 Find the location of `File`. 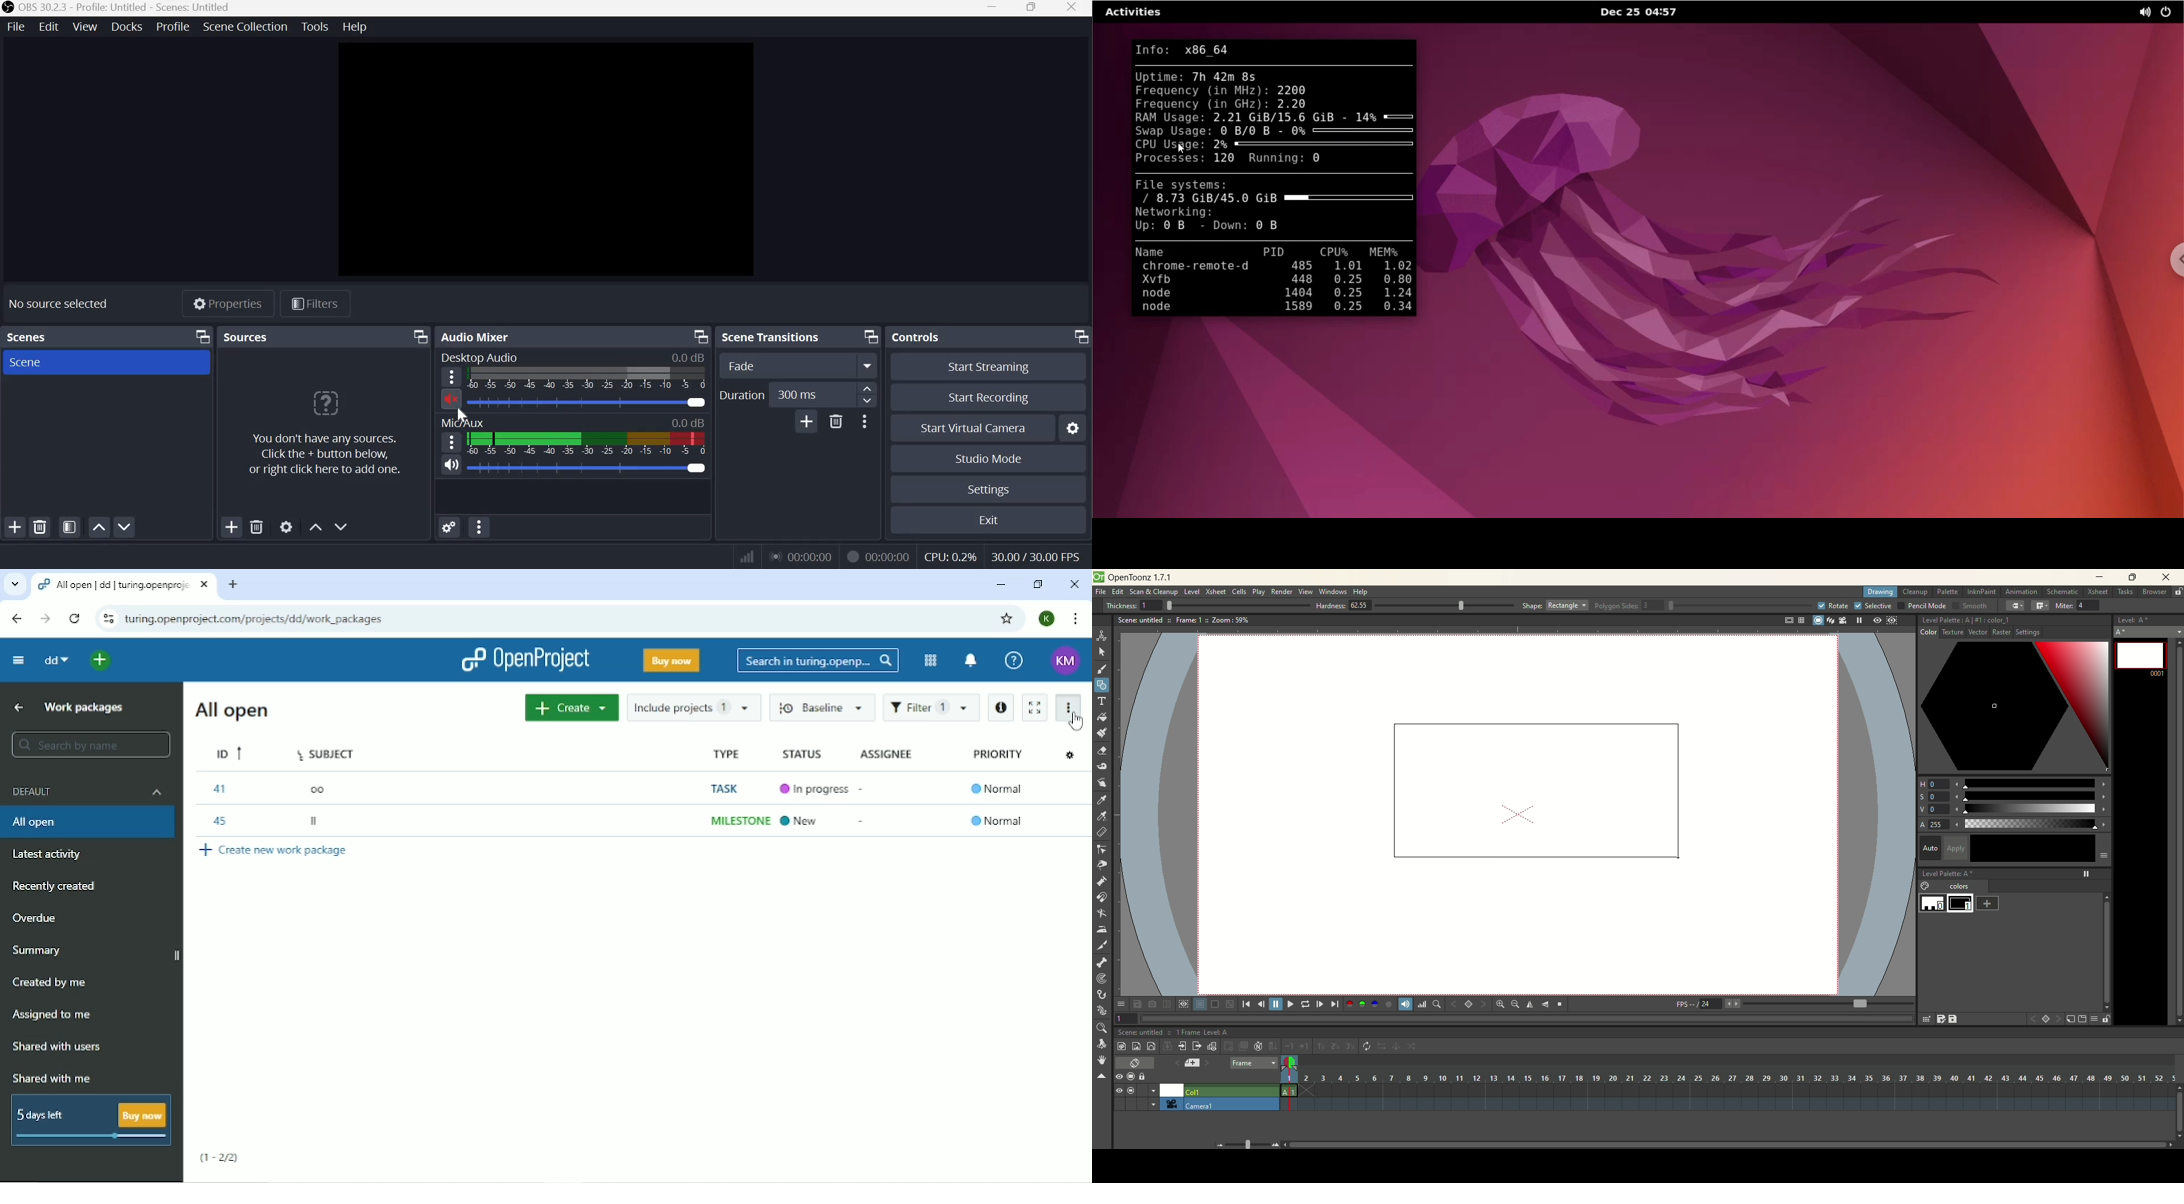

File is located at coordinates (16, 27).